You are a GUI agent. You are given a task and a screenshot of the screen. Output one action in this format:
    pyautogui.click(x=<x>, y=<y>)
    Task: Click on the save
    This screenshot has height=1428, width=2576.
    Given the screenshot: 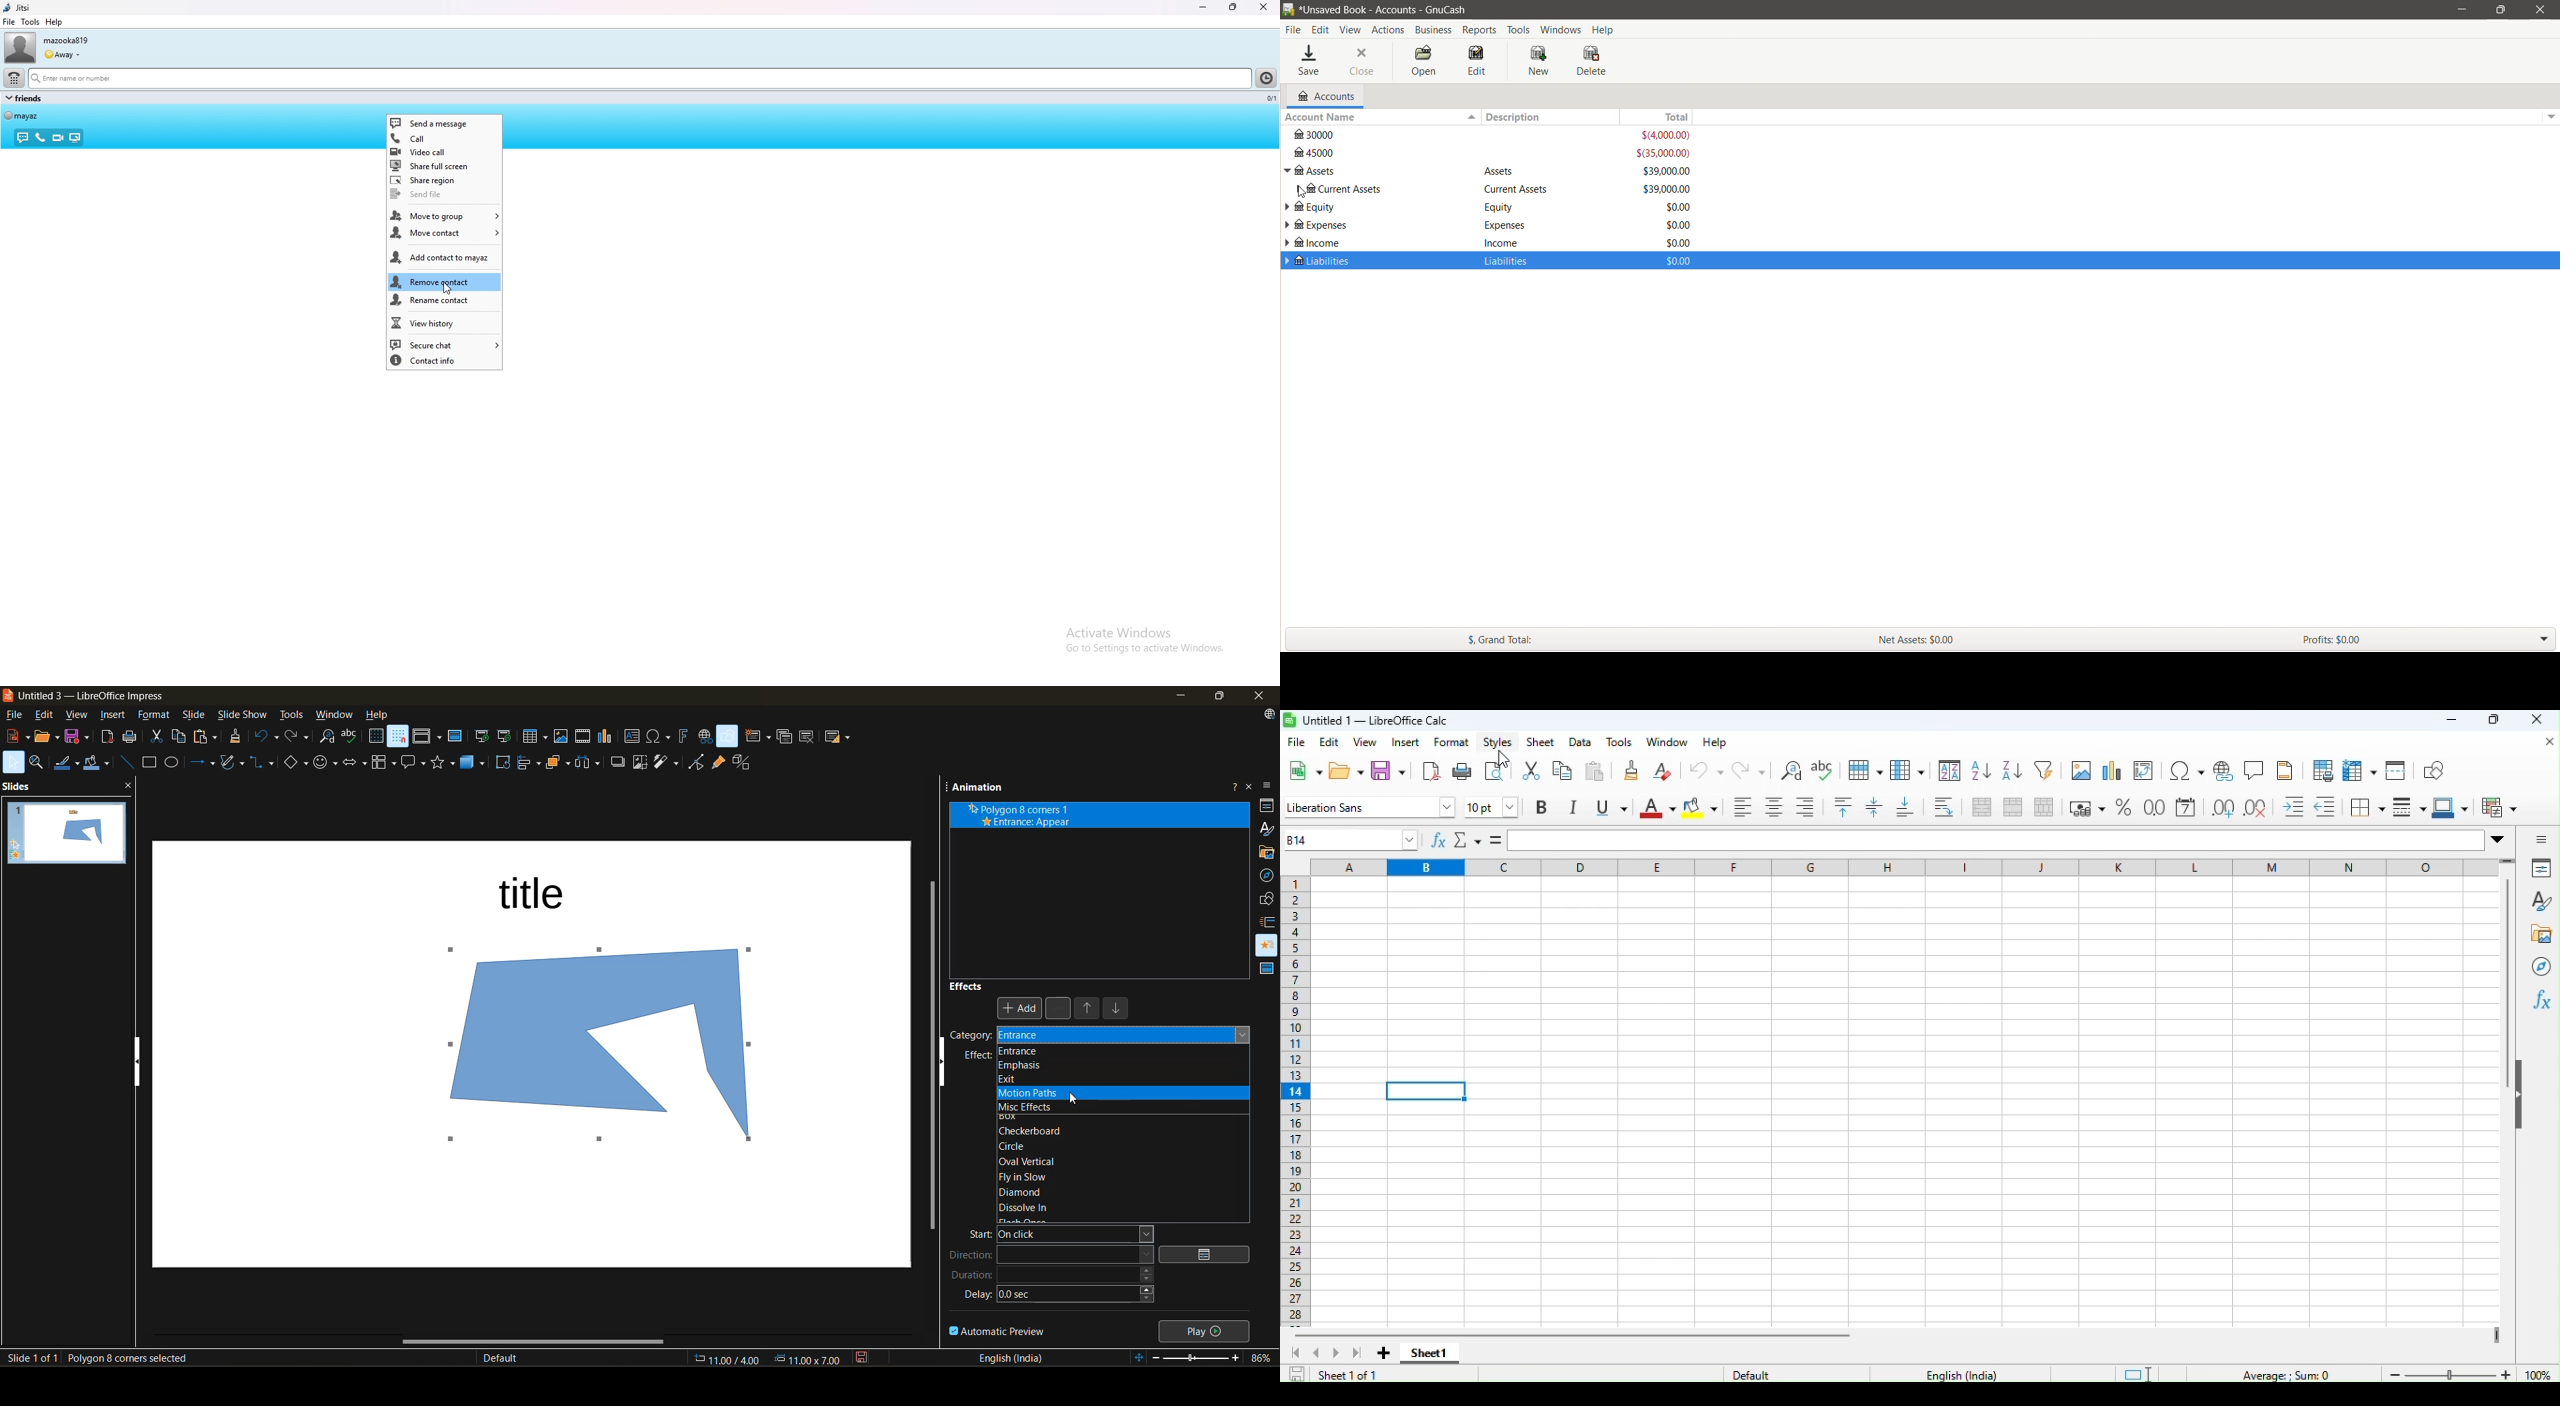 What is the action you would take?
    pyautogui.click(x=78, y=737)
    